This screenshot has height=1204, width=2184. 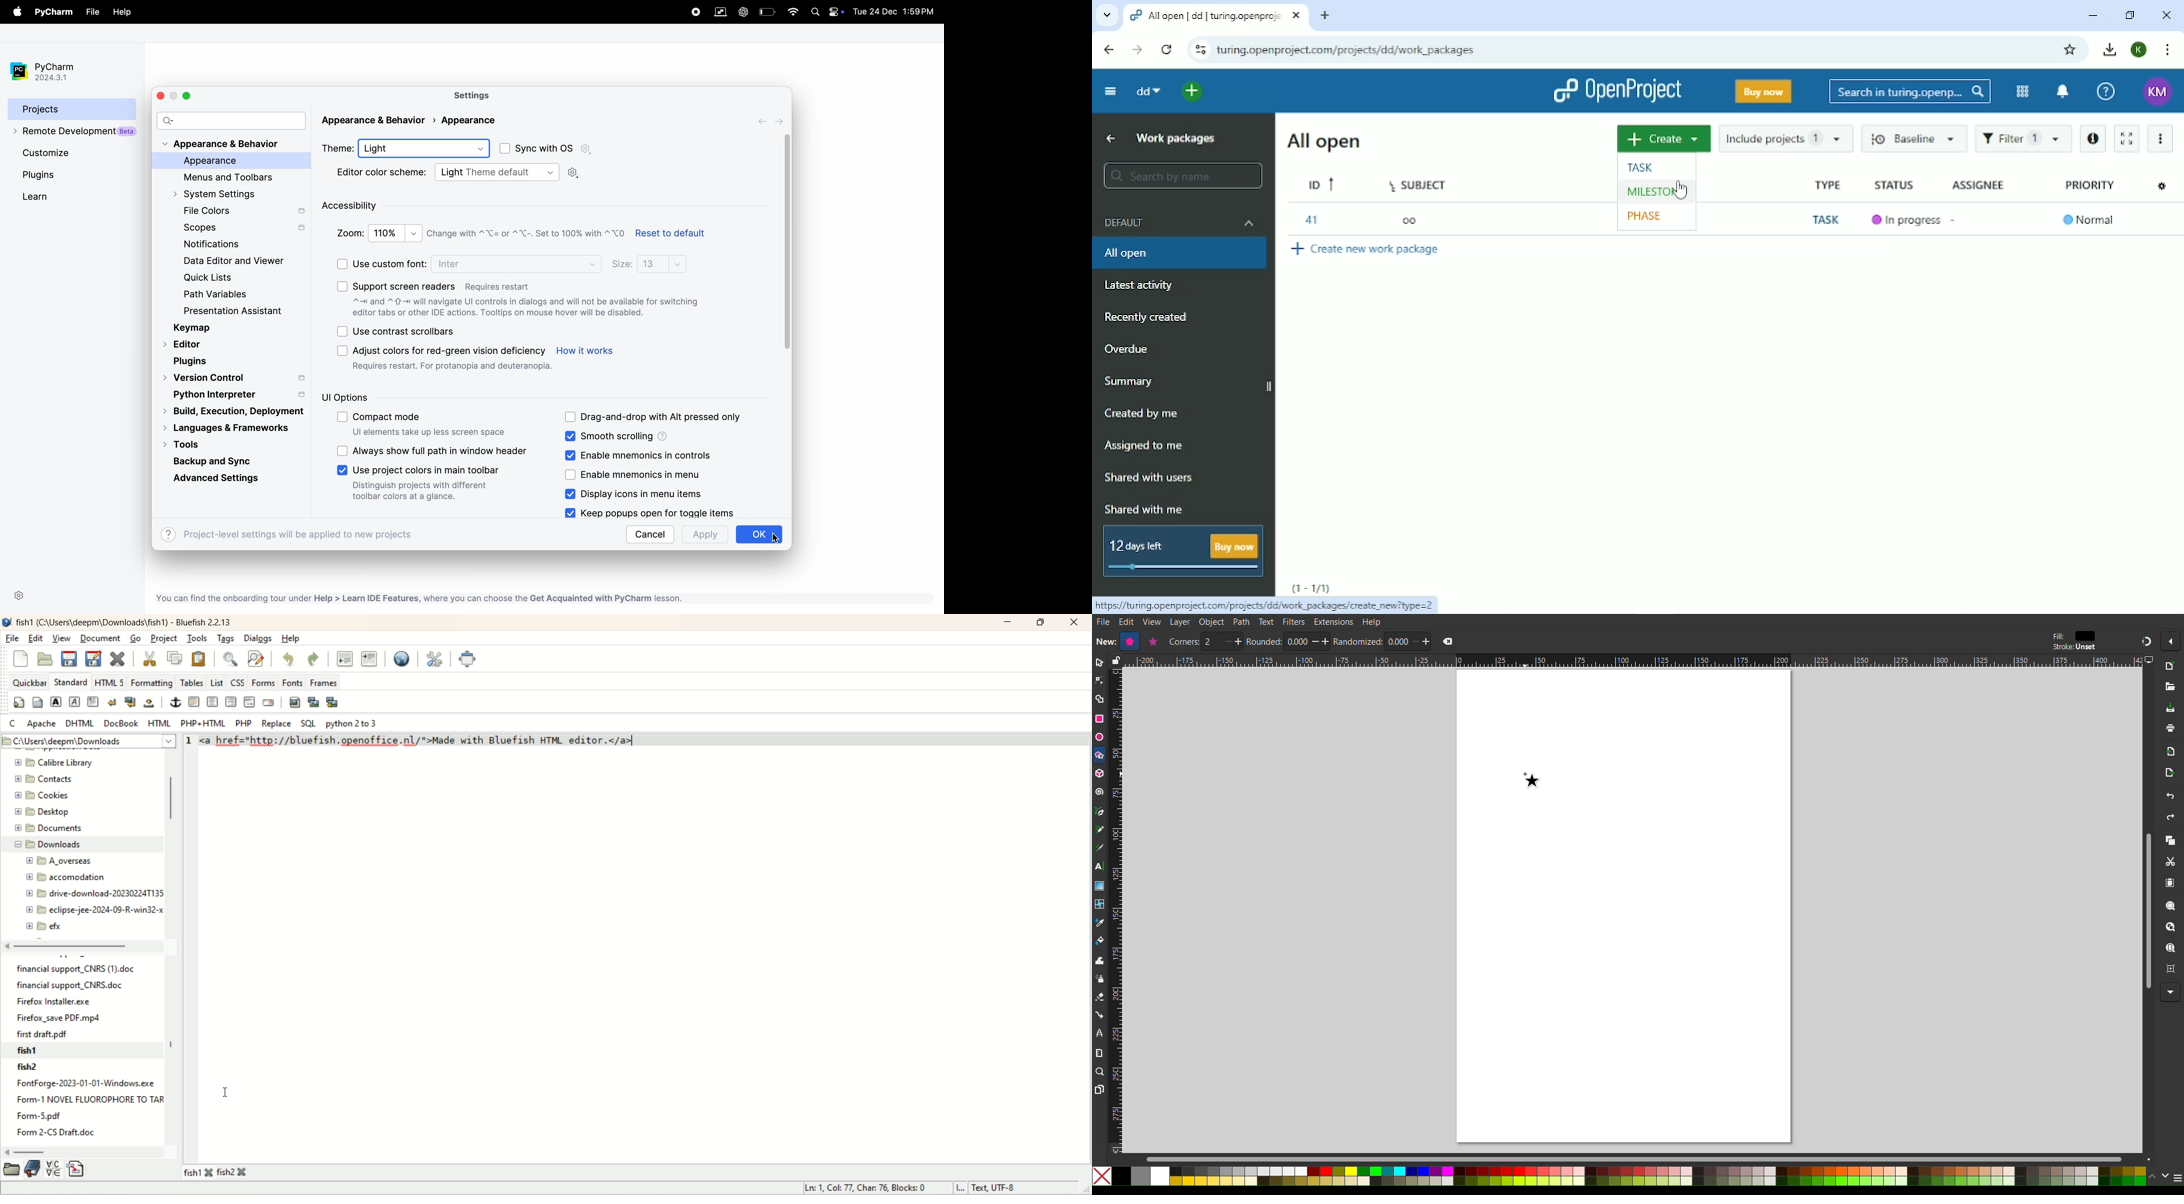 I want to click on Extensions, so click(x=1333, y=622).